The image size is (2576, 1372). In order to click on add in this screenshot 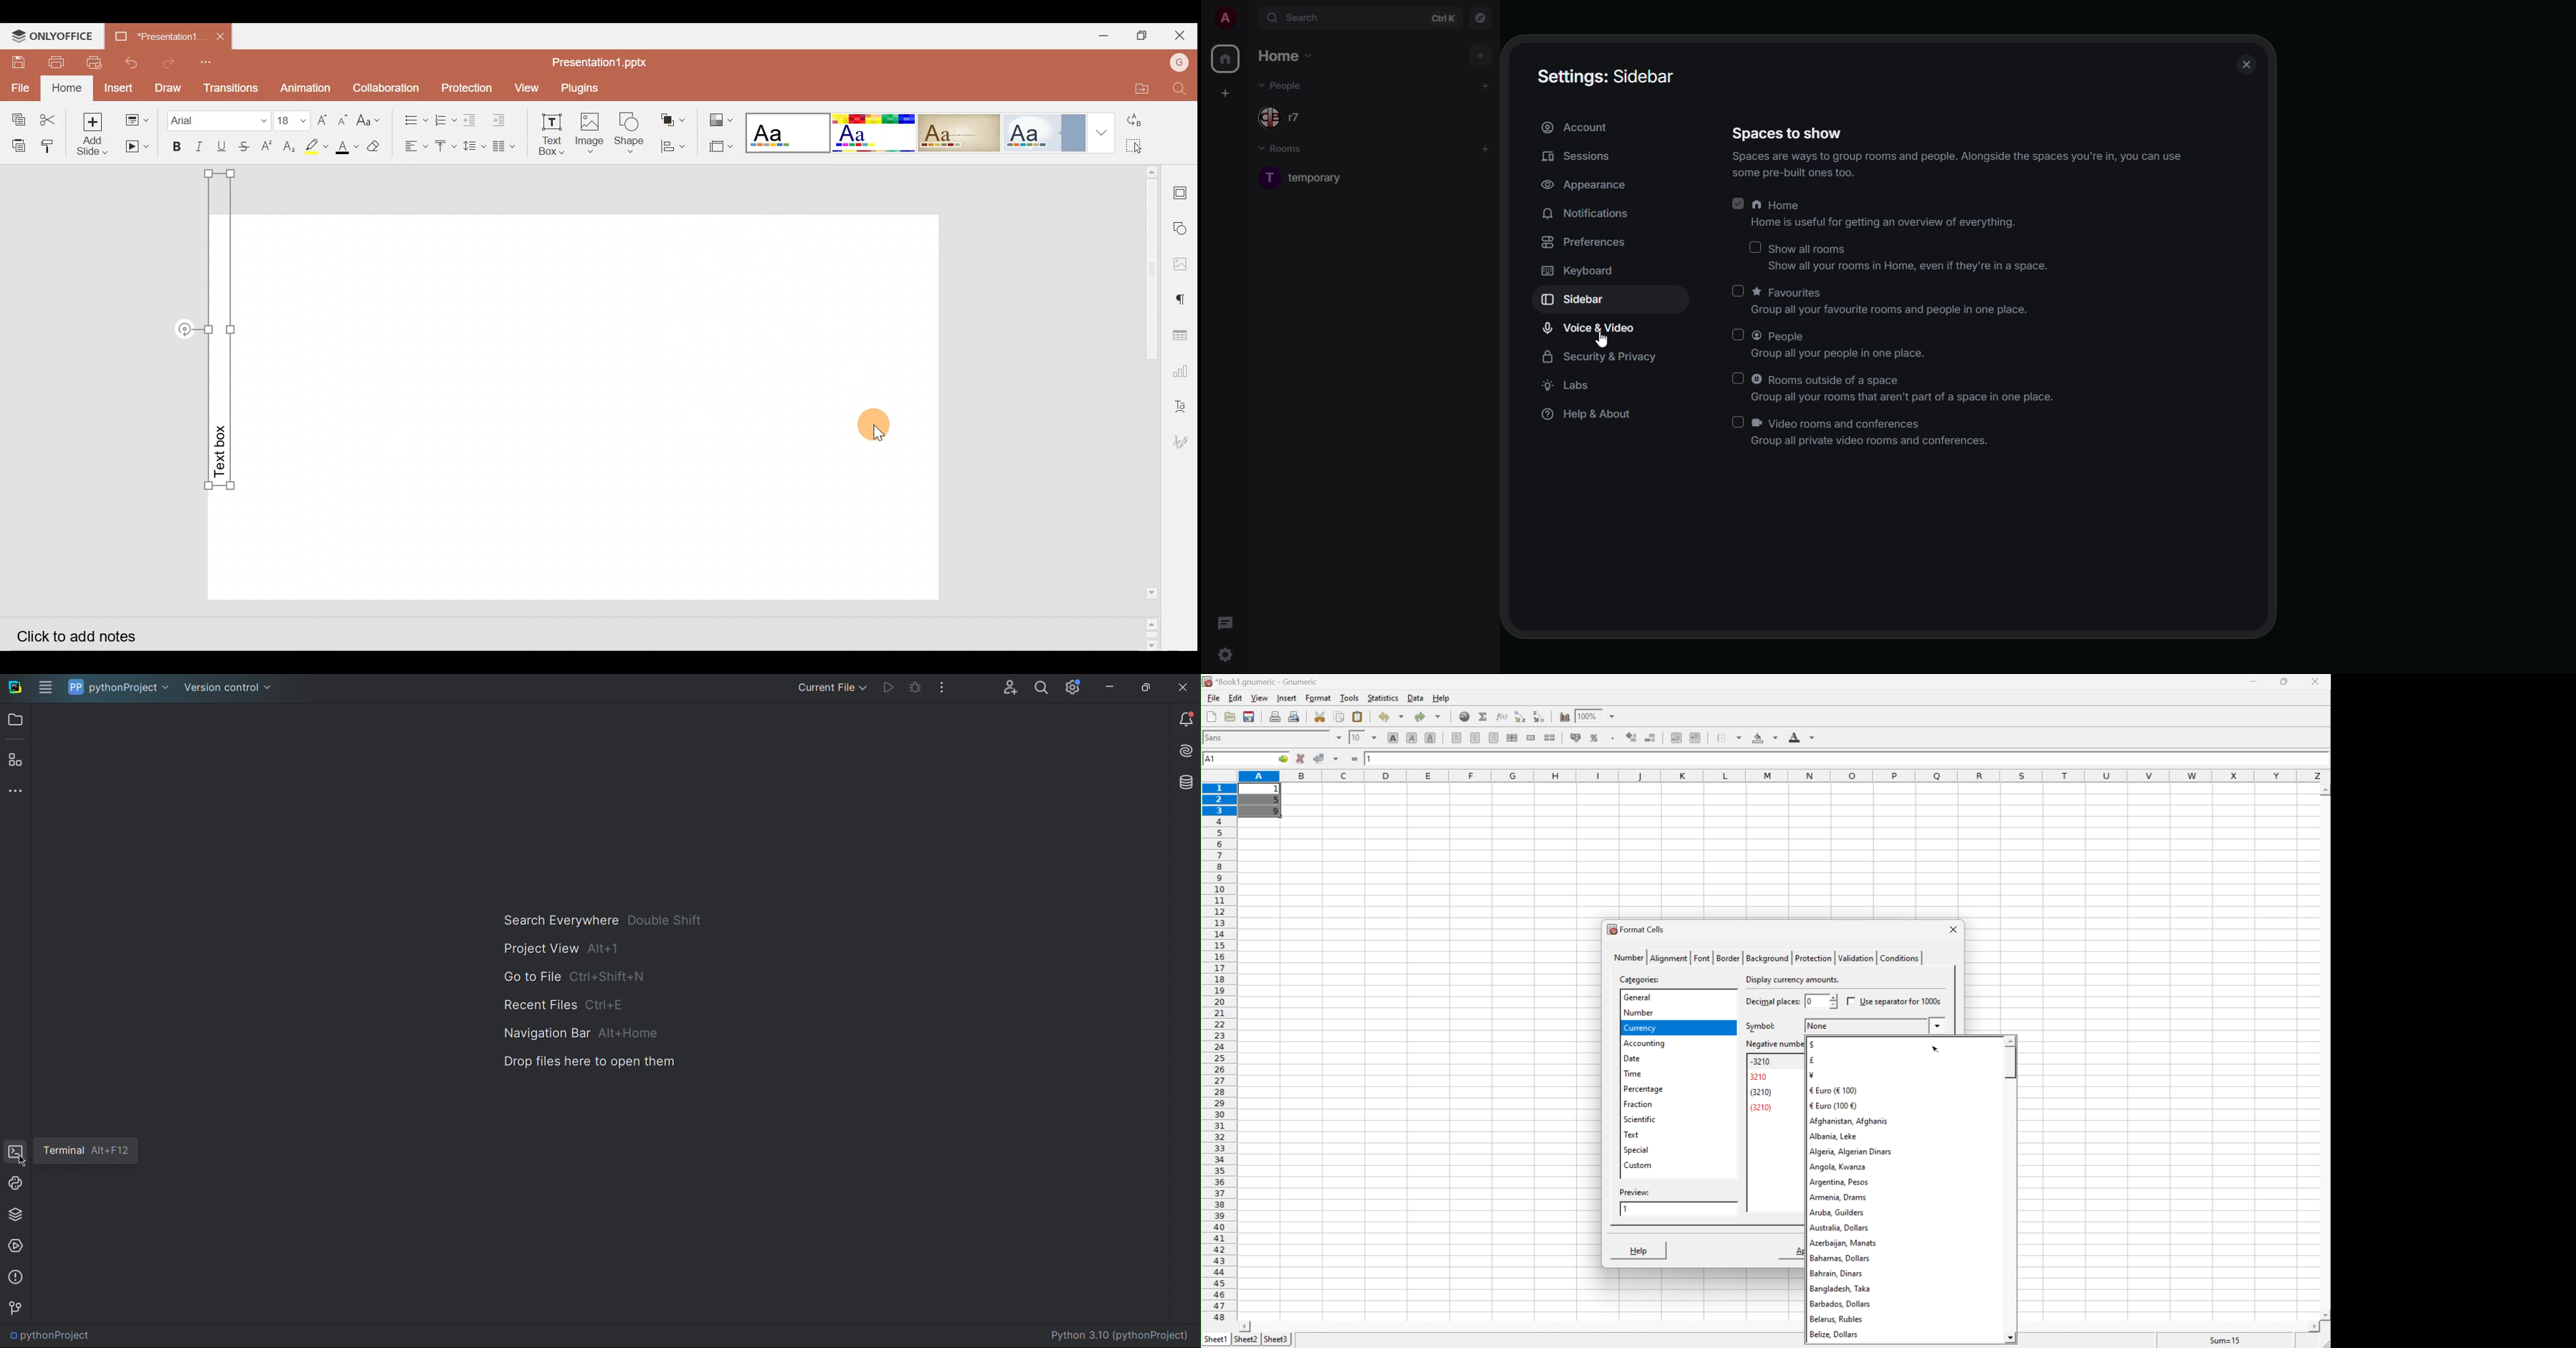, I will do `click(1486, 85)`.